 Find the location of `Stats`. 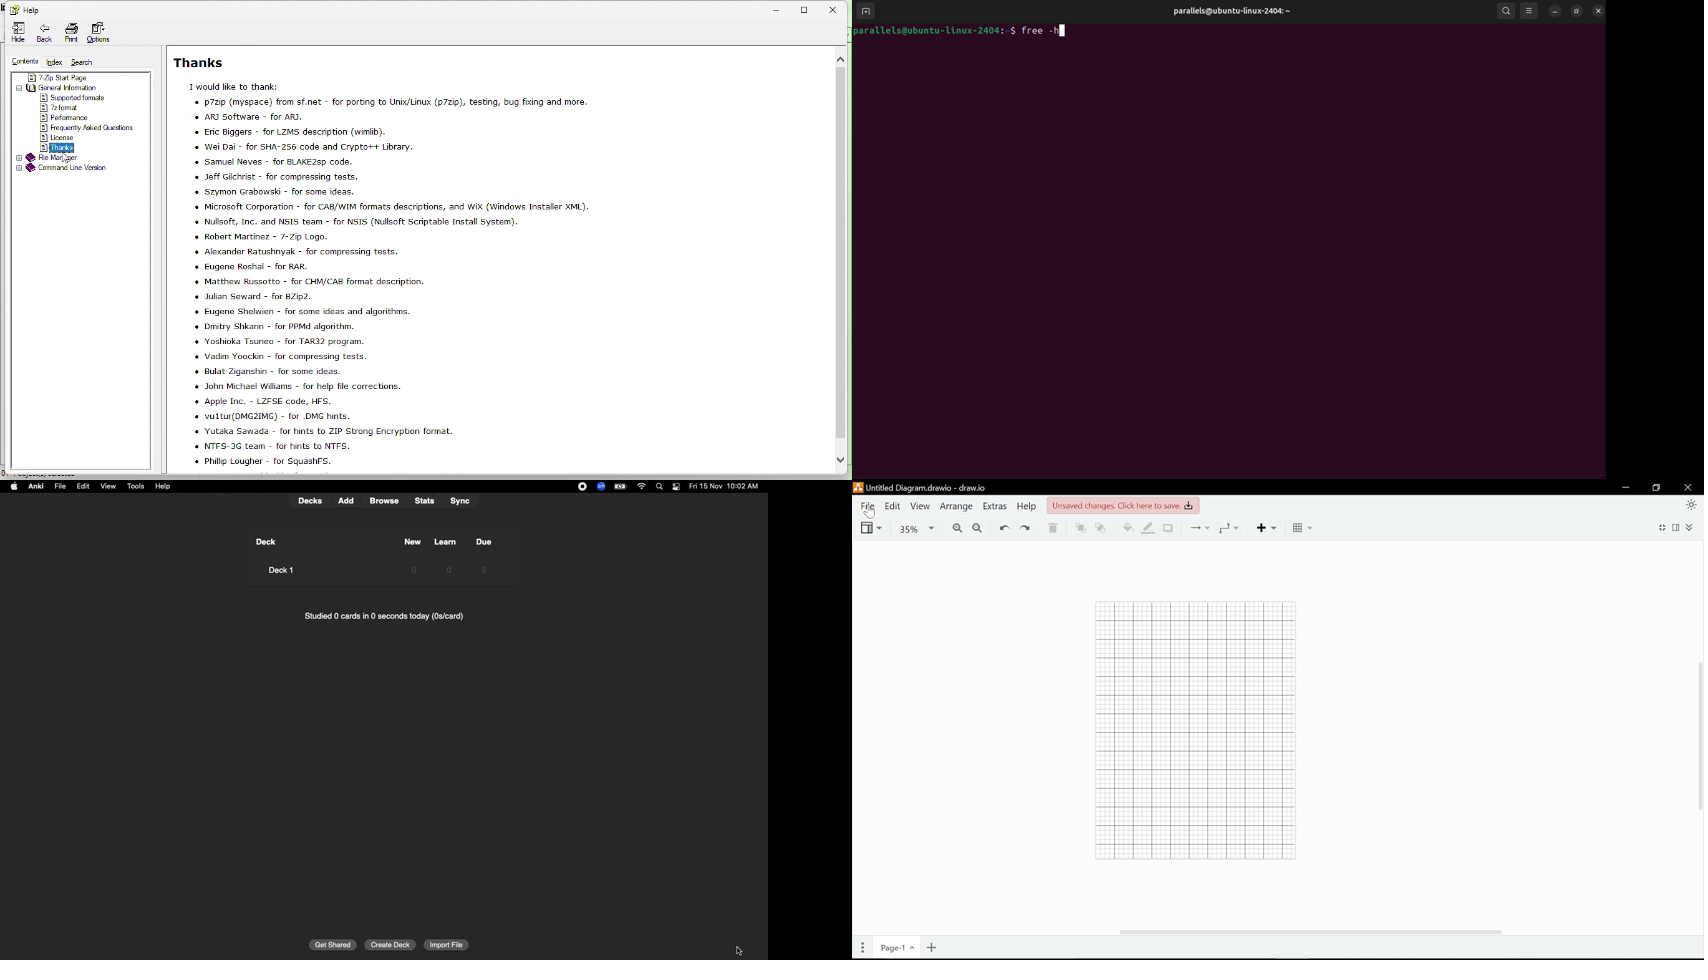

Stats is located at coordinates (424, 500).